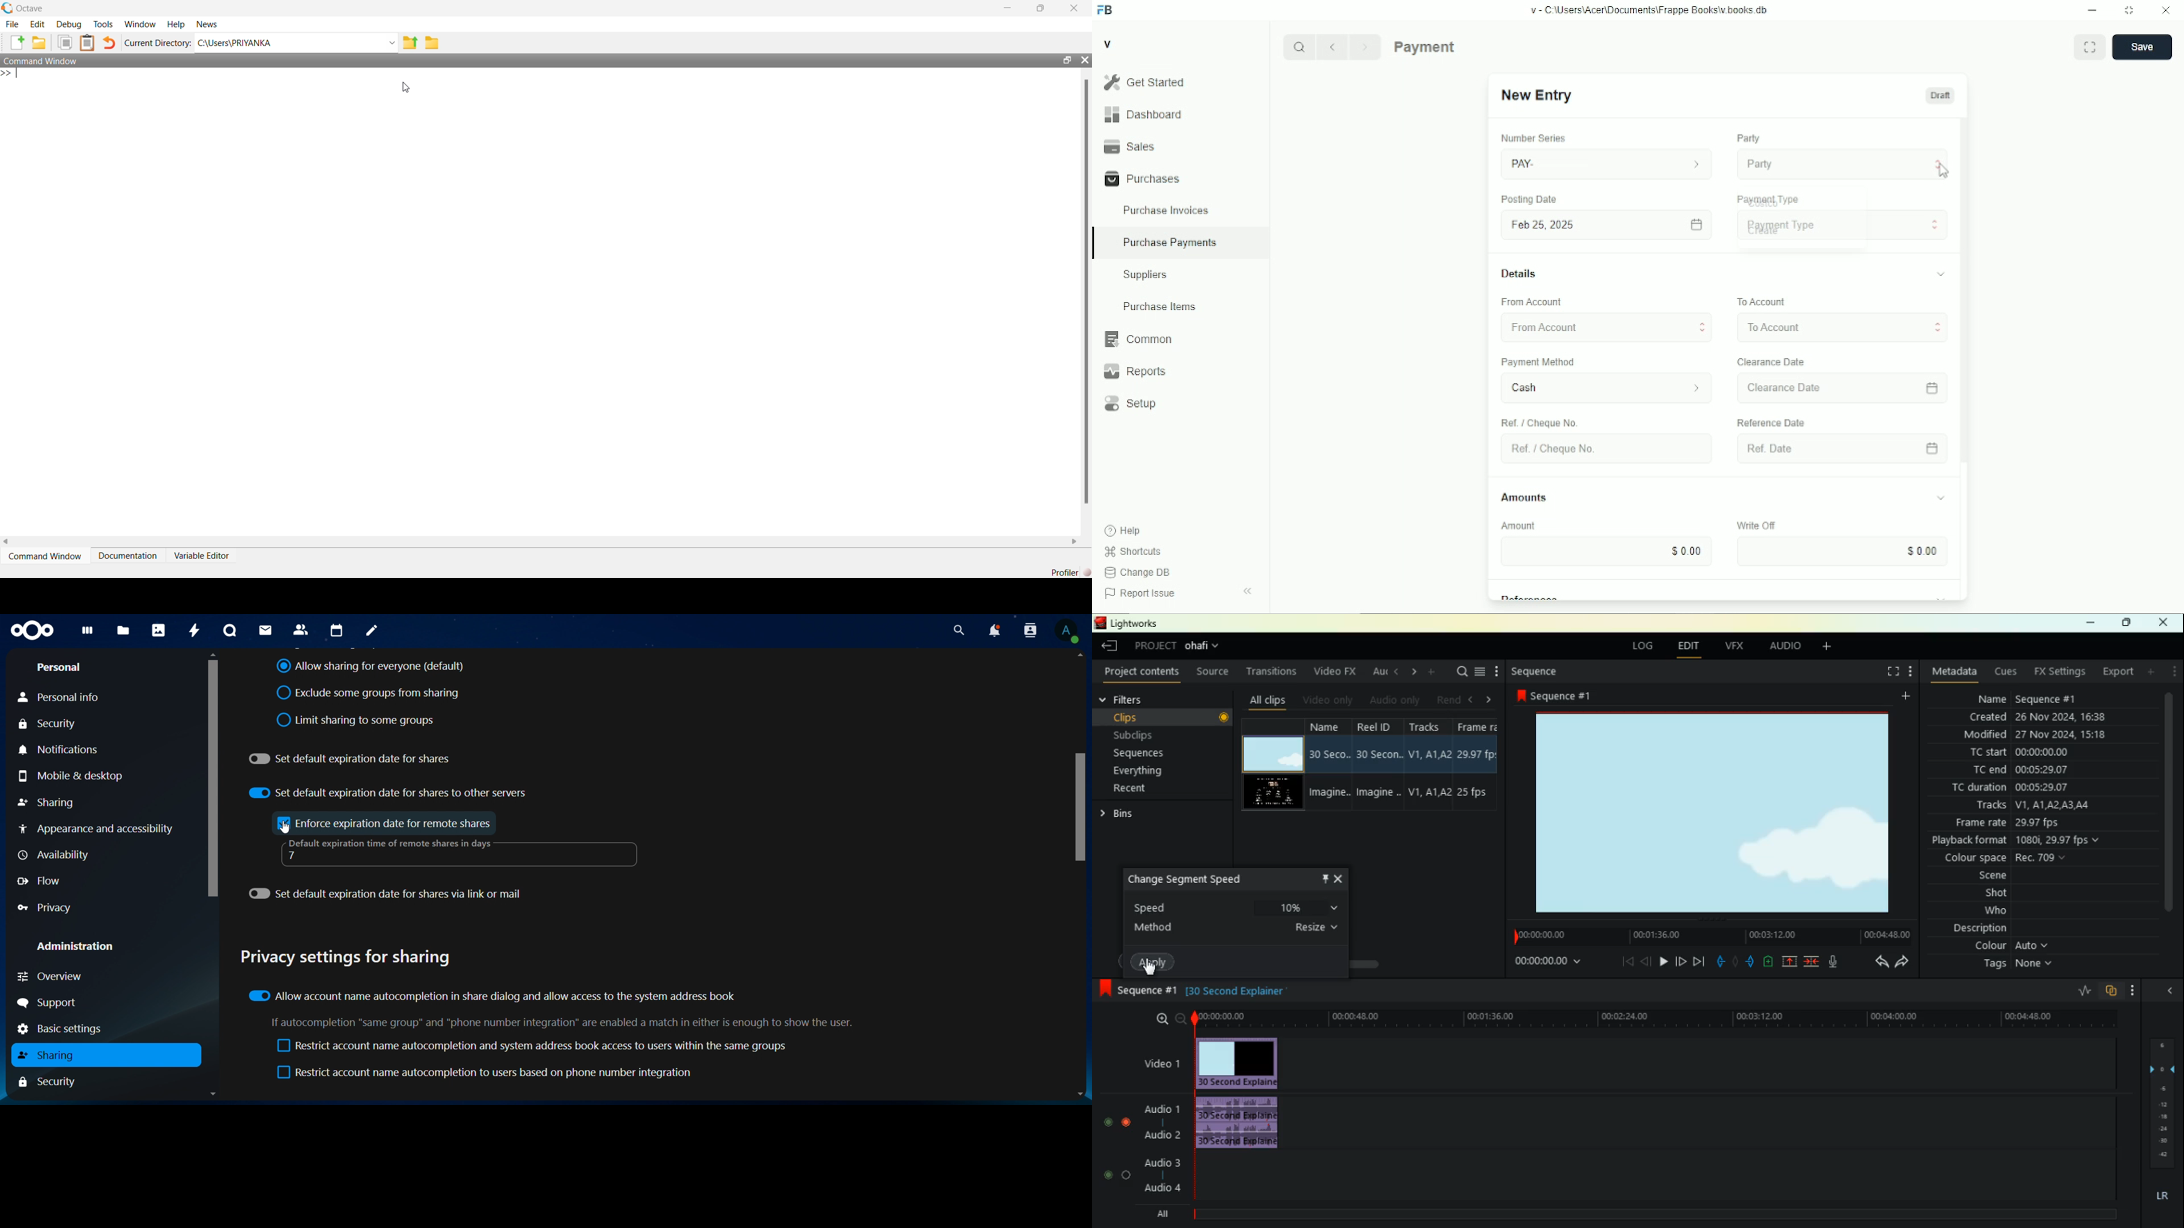  What do you see at coordinates (35, 630) in the screenshot?
I see `icon` at bounding box center [35, 630].